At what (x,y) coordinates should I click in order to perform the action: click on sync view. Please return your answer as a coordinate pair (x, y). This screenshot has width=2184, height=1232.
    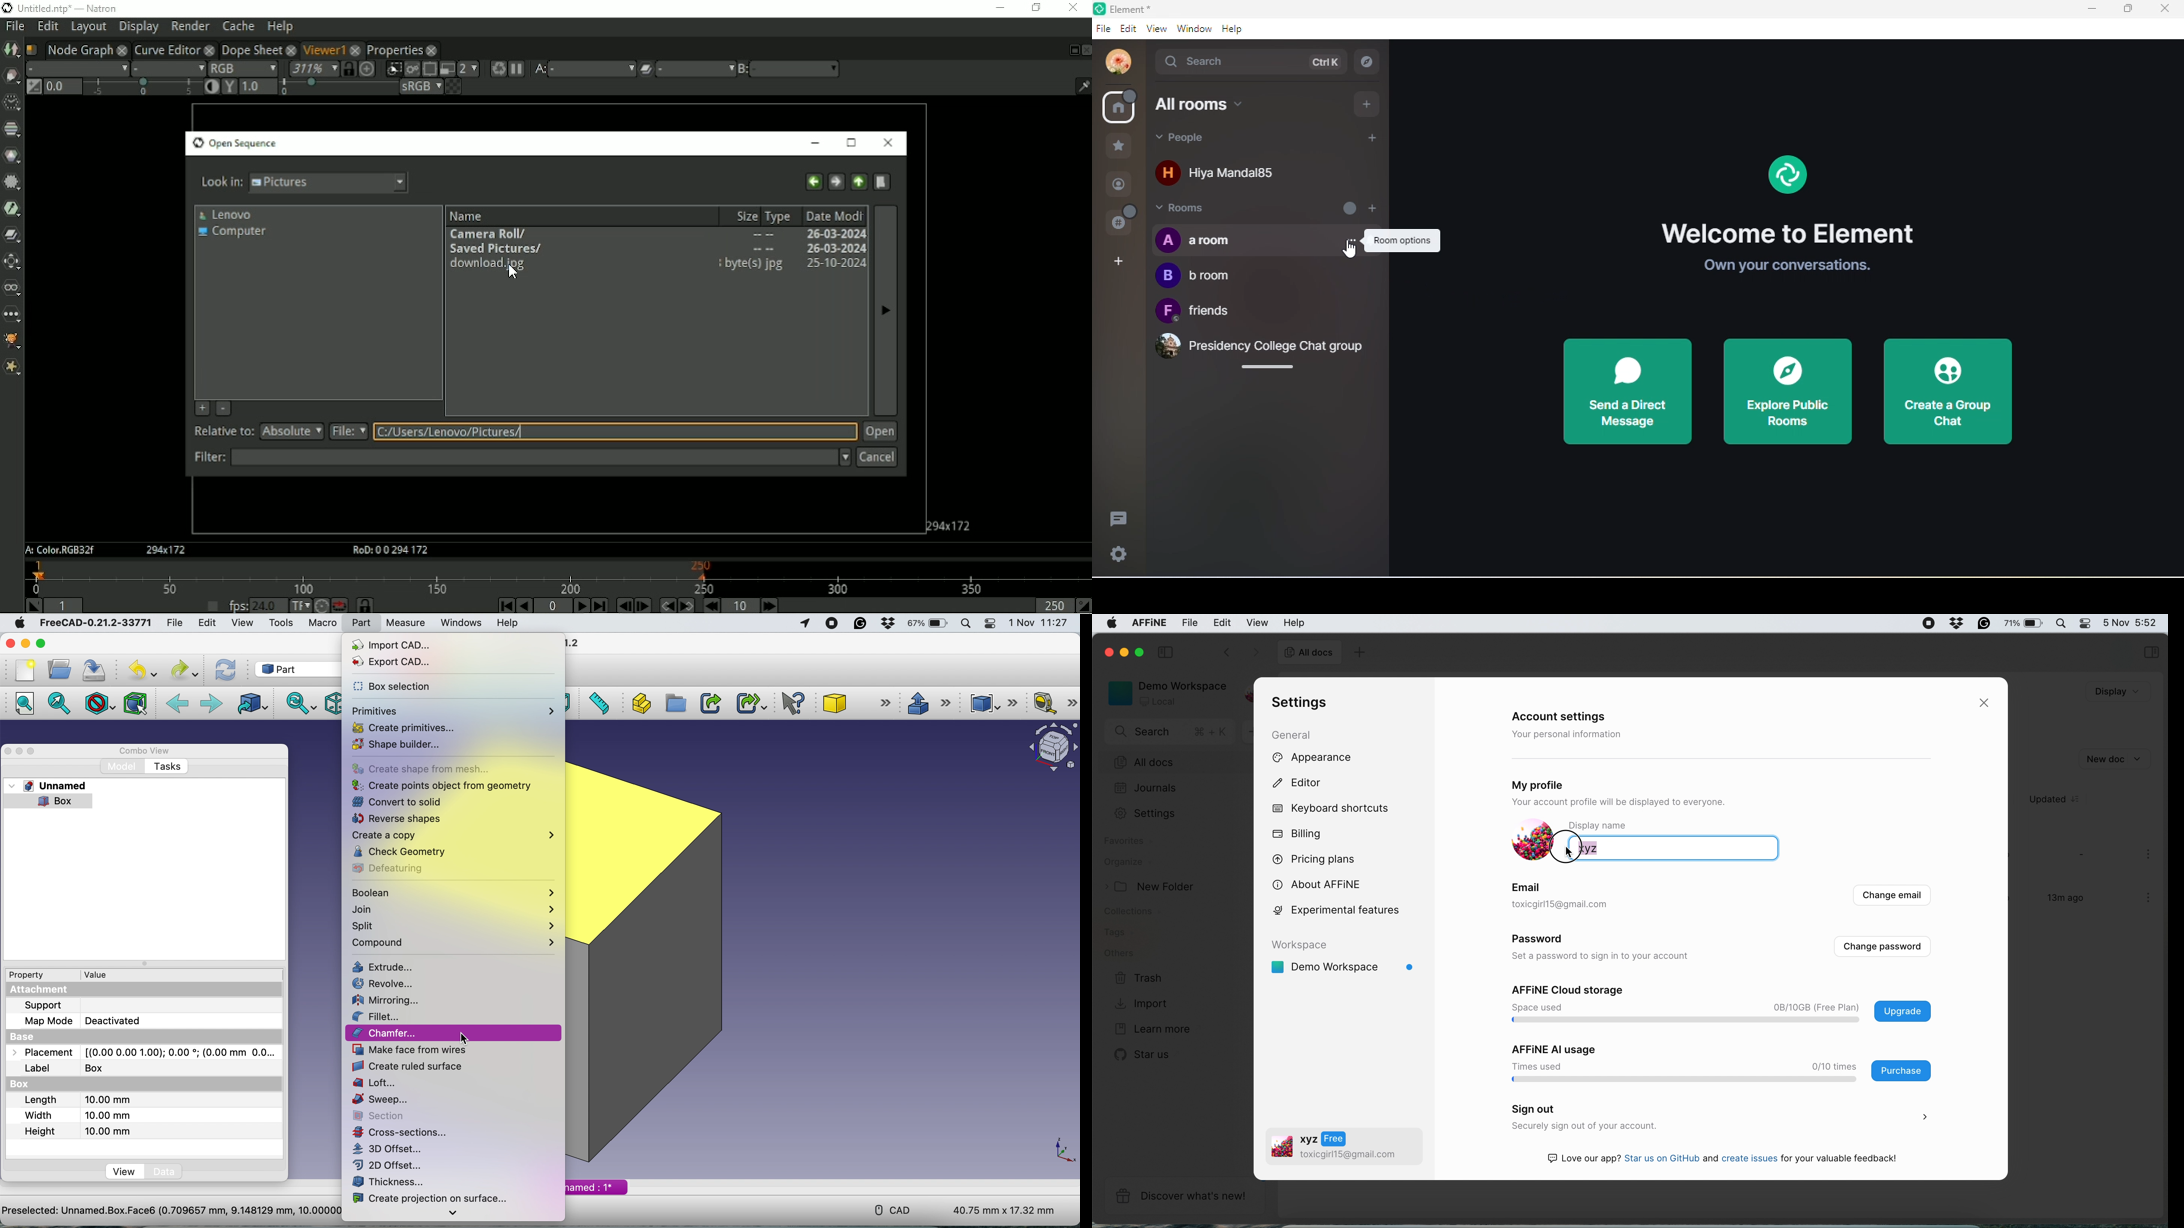
    Looking at the image, I should click on (297, 705).